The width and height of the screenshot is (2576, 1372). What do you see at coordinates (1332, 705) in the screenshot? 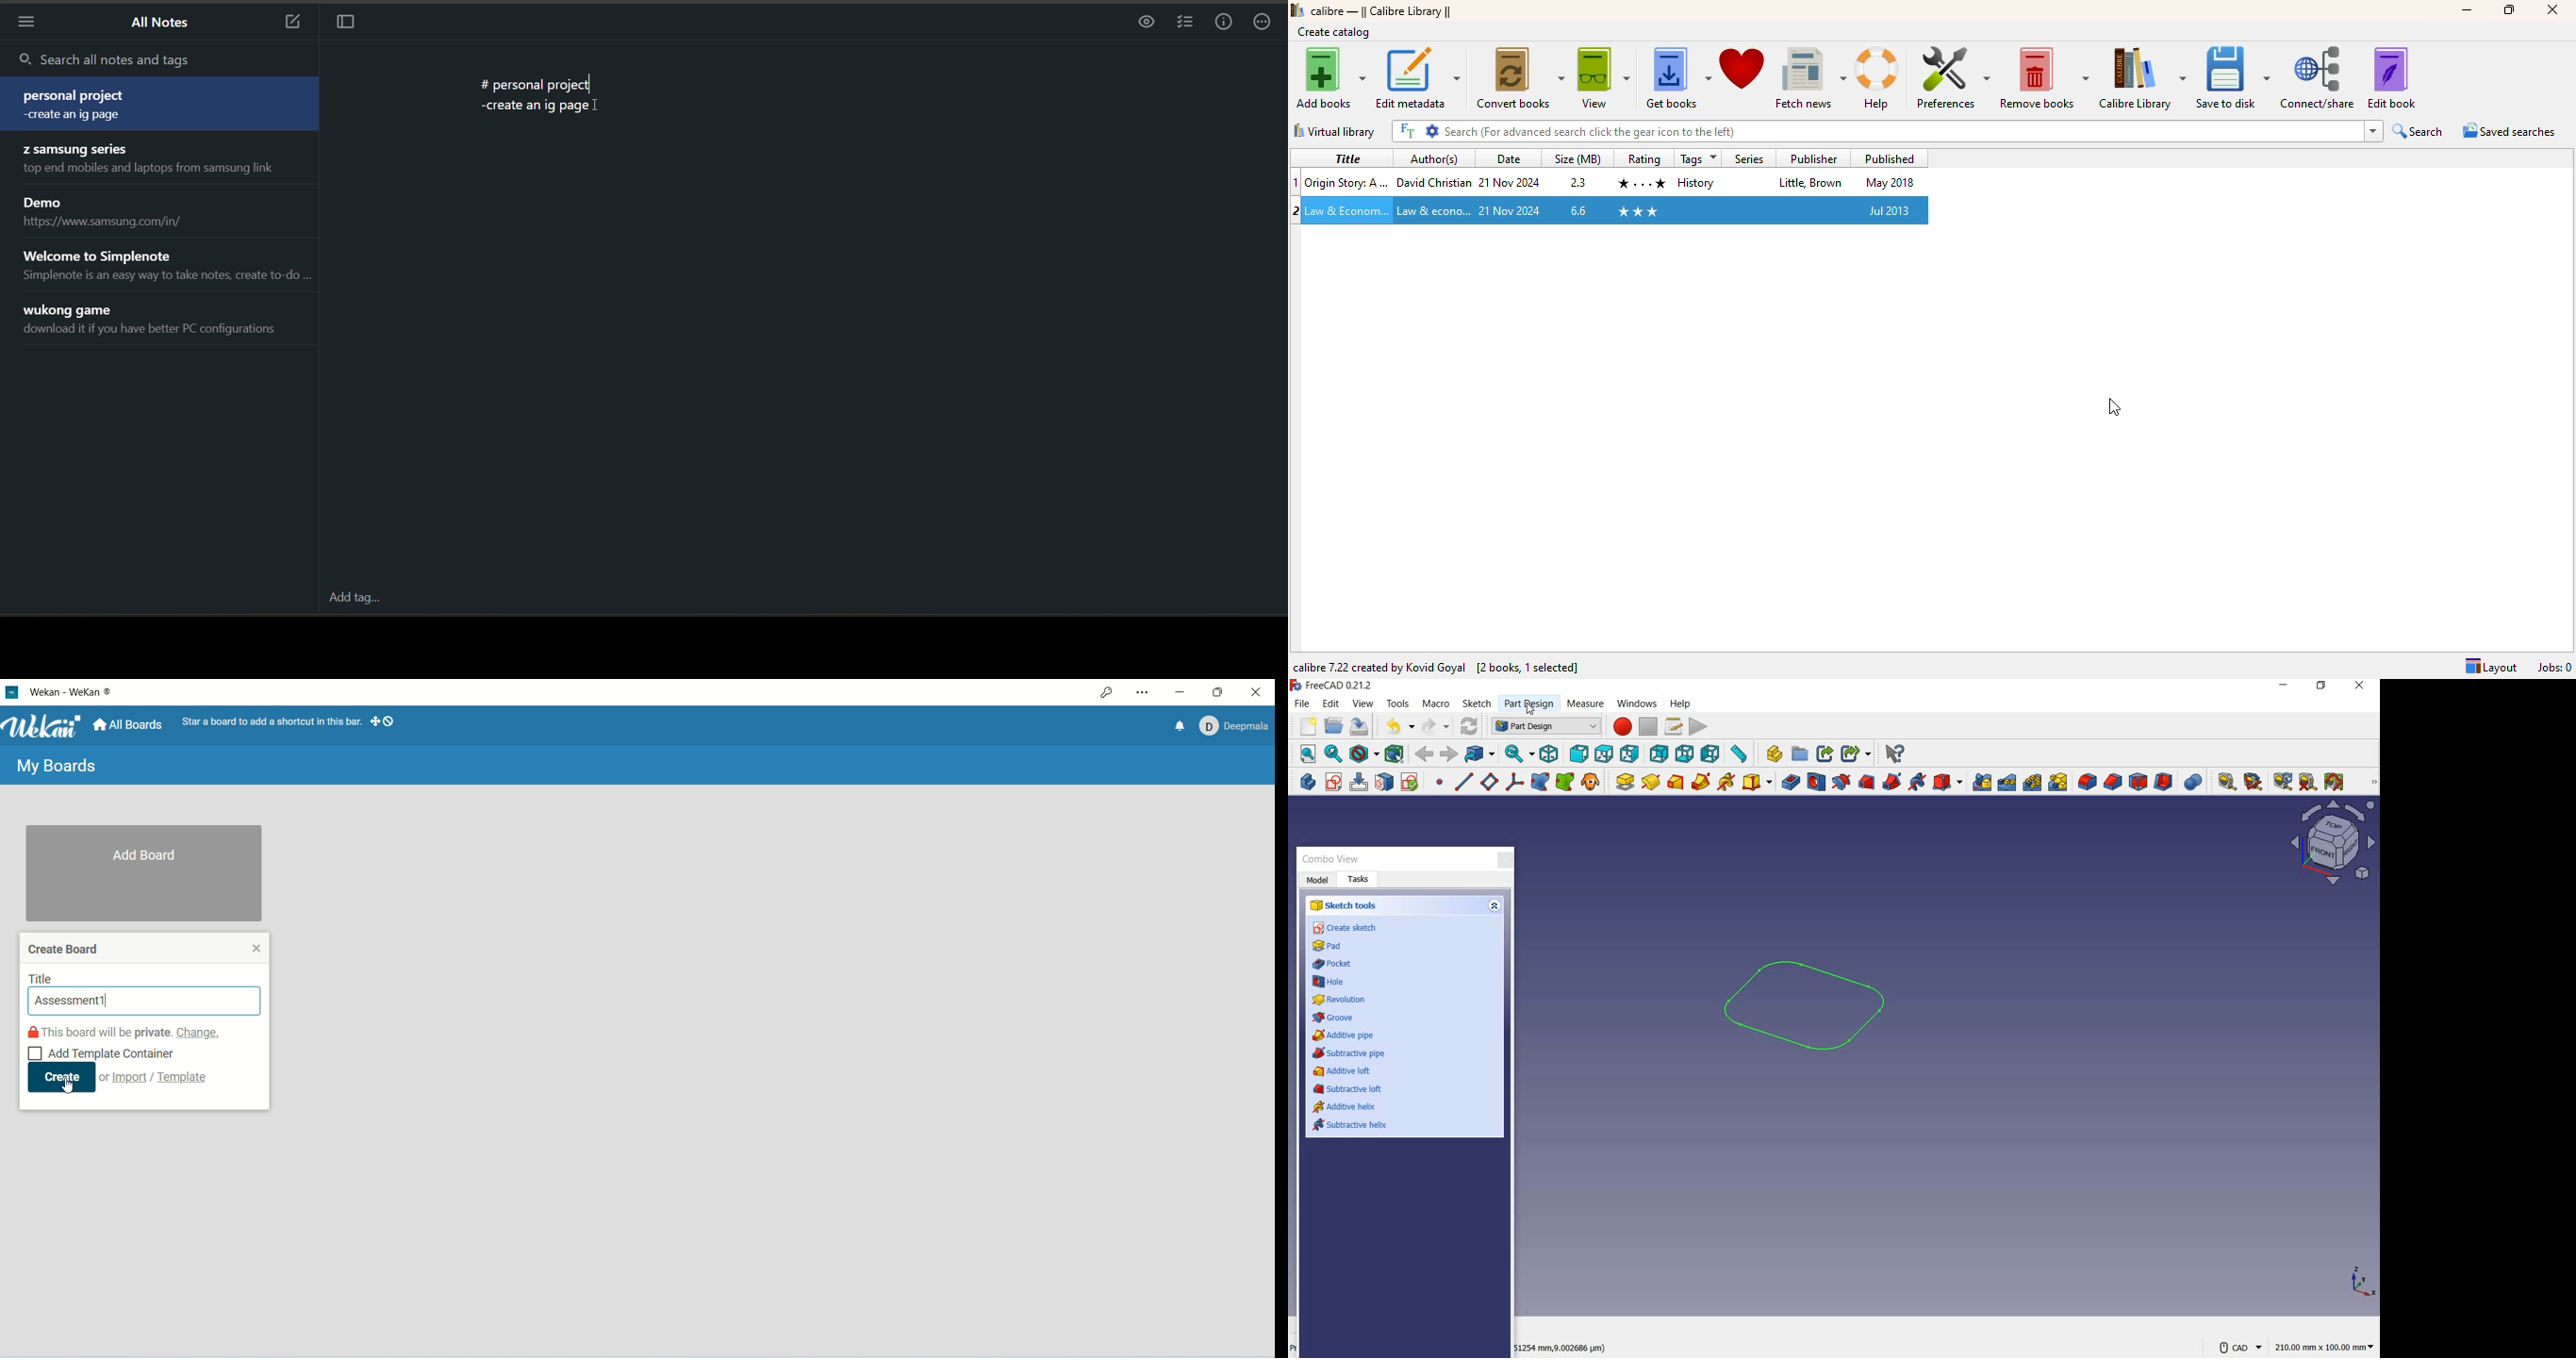
I see `edit` at bounding box center [1332, 705].